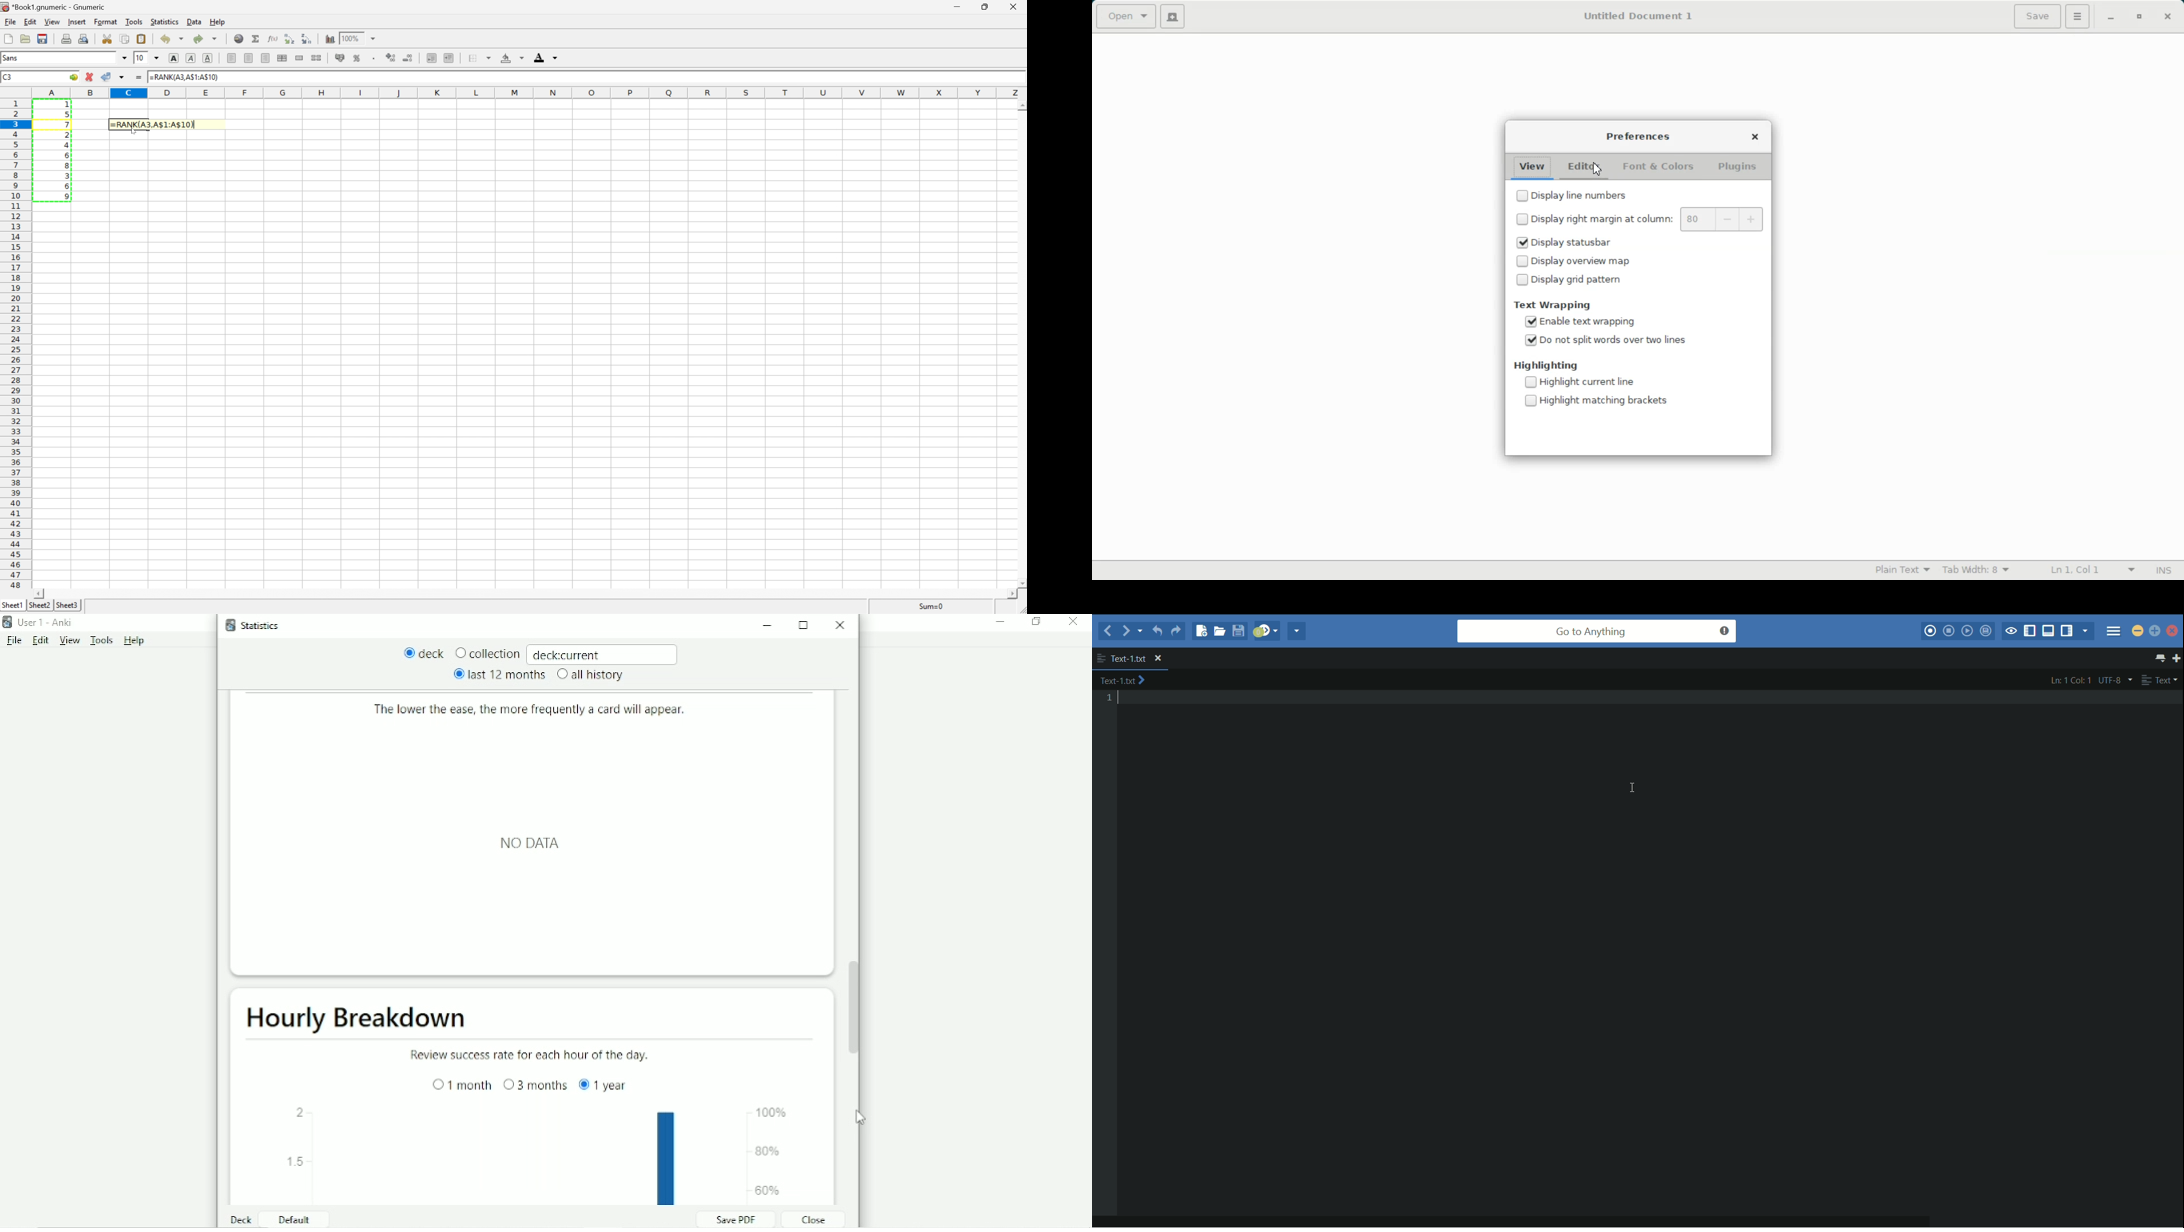  What do you see at coordinates (2168, 16) in the screenshot?
I see `Close` at bounding box center [2168, 16].